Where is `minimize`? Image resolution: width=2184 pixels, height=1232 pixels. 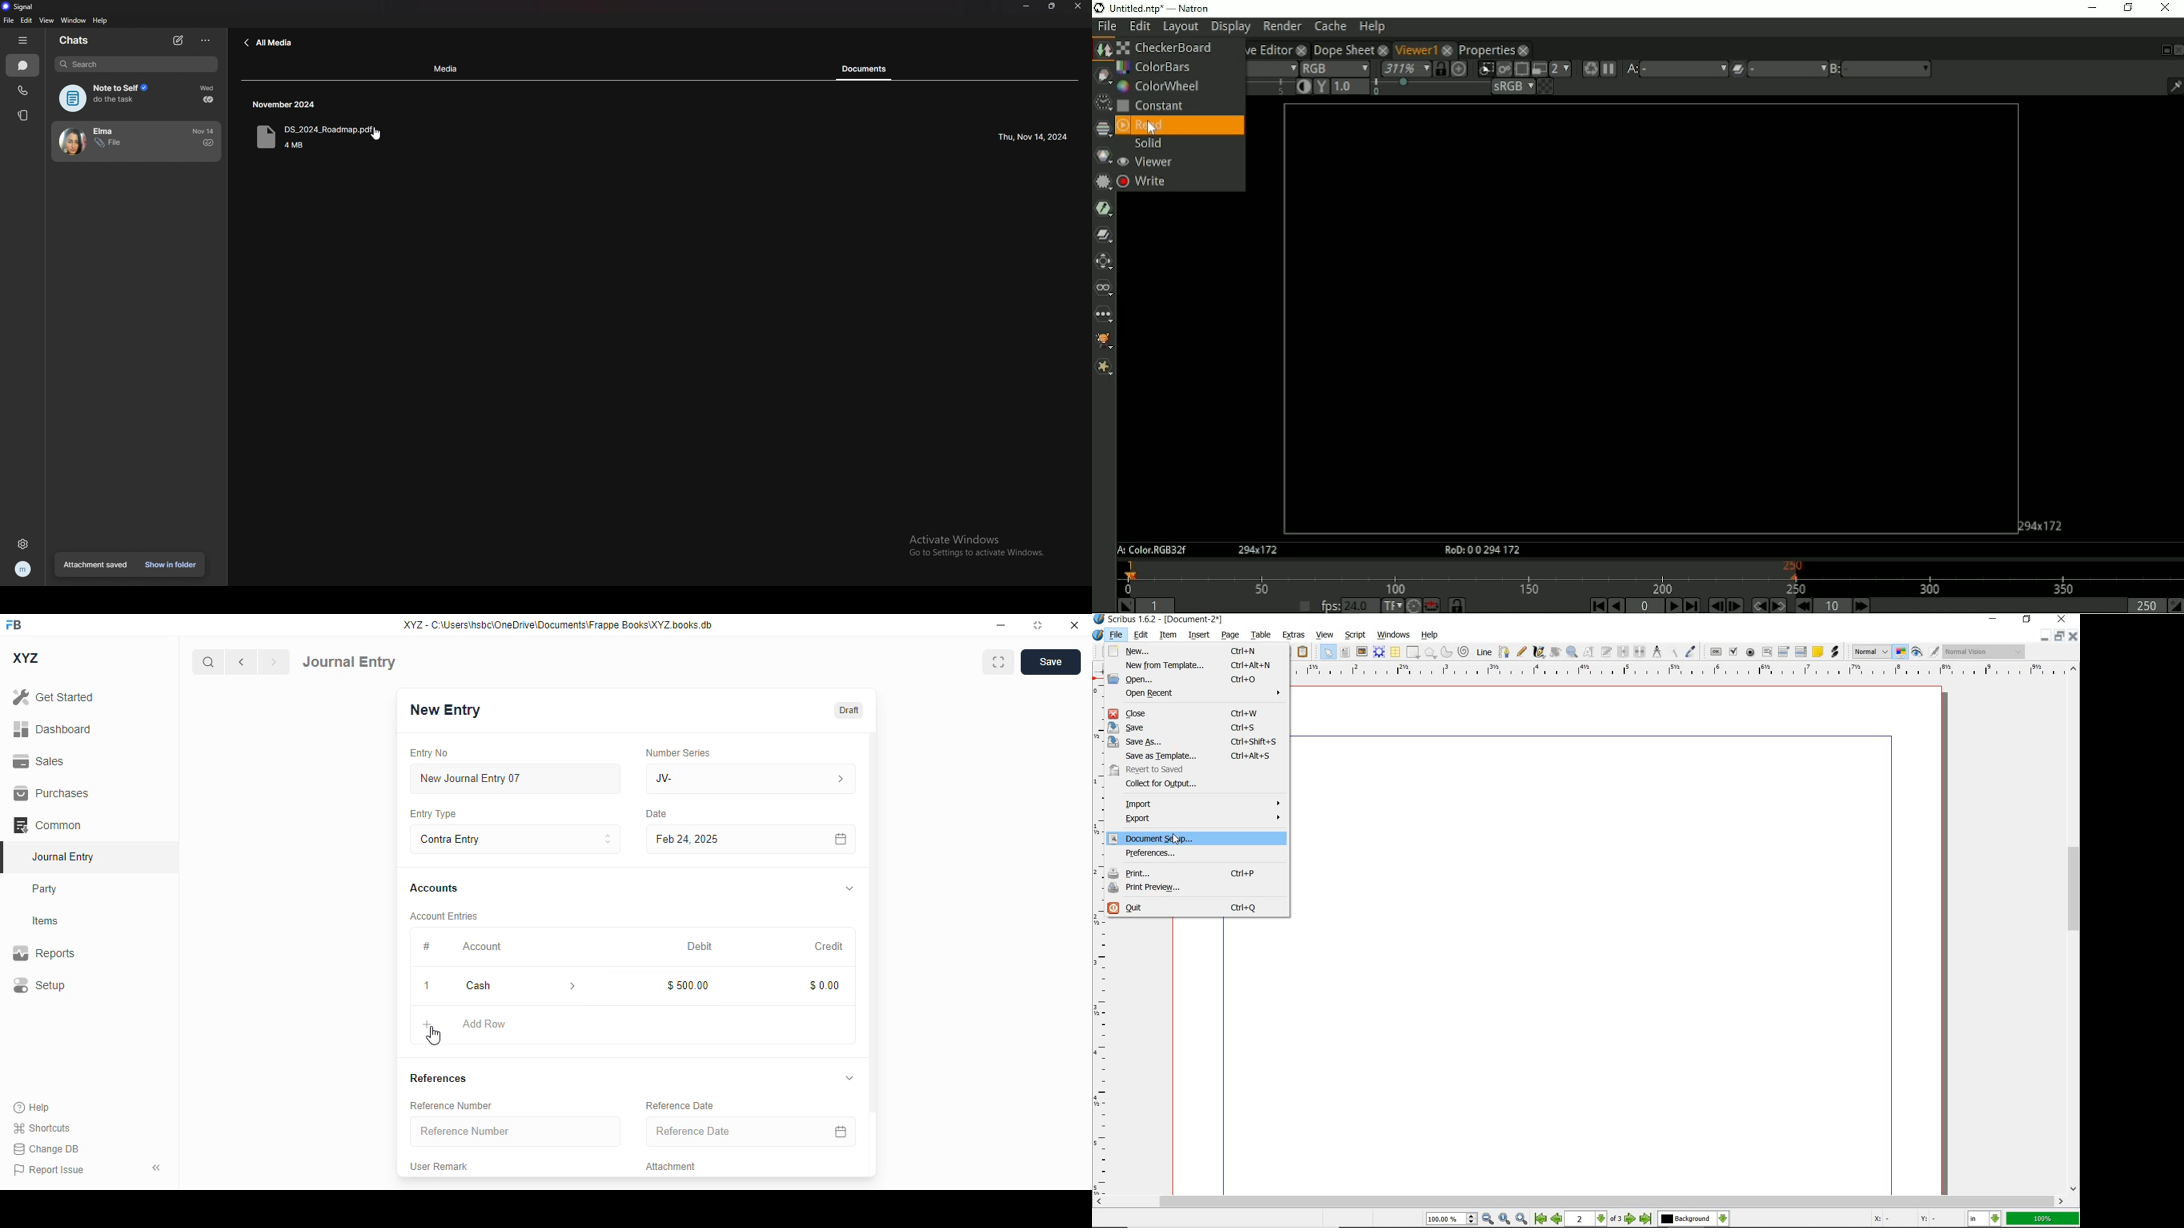 minimize is located at coordinates (1991, 619).